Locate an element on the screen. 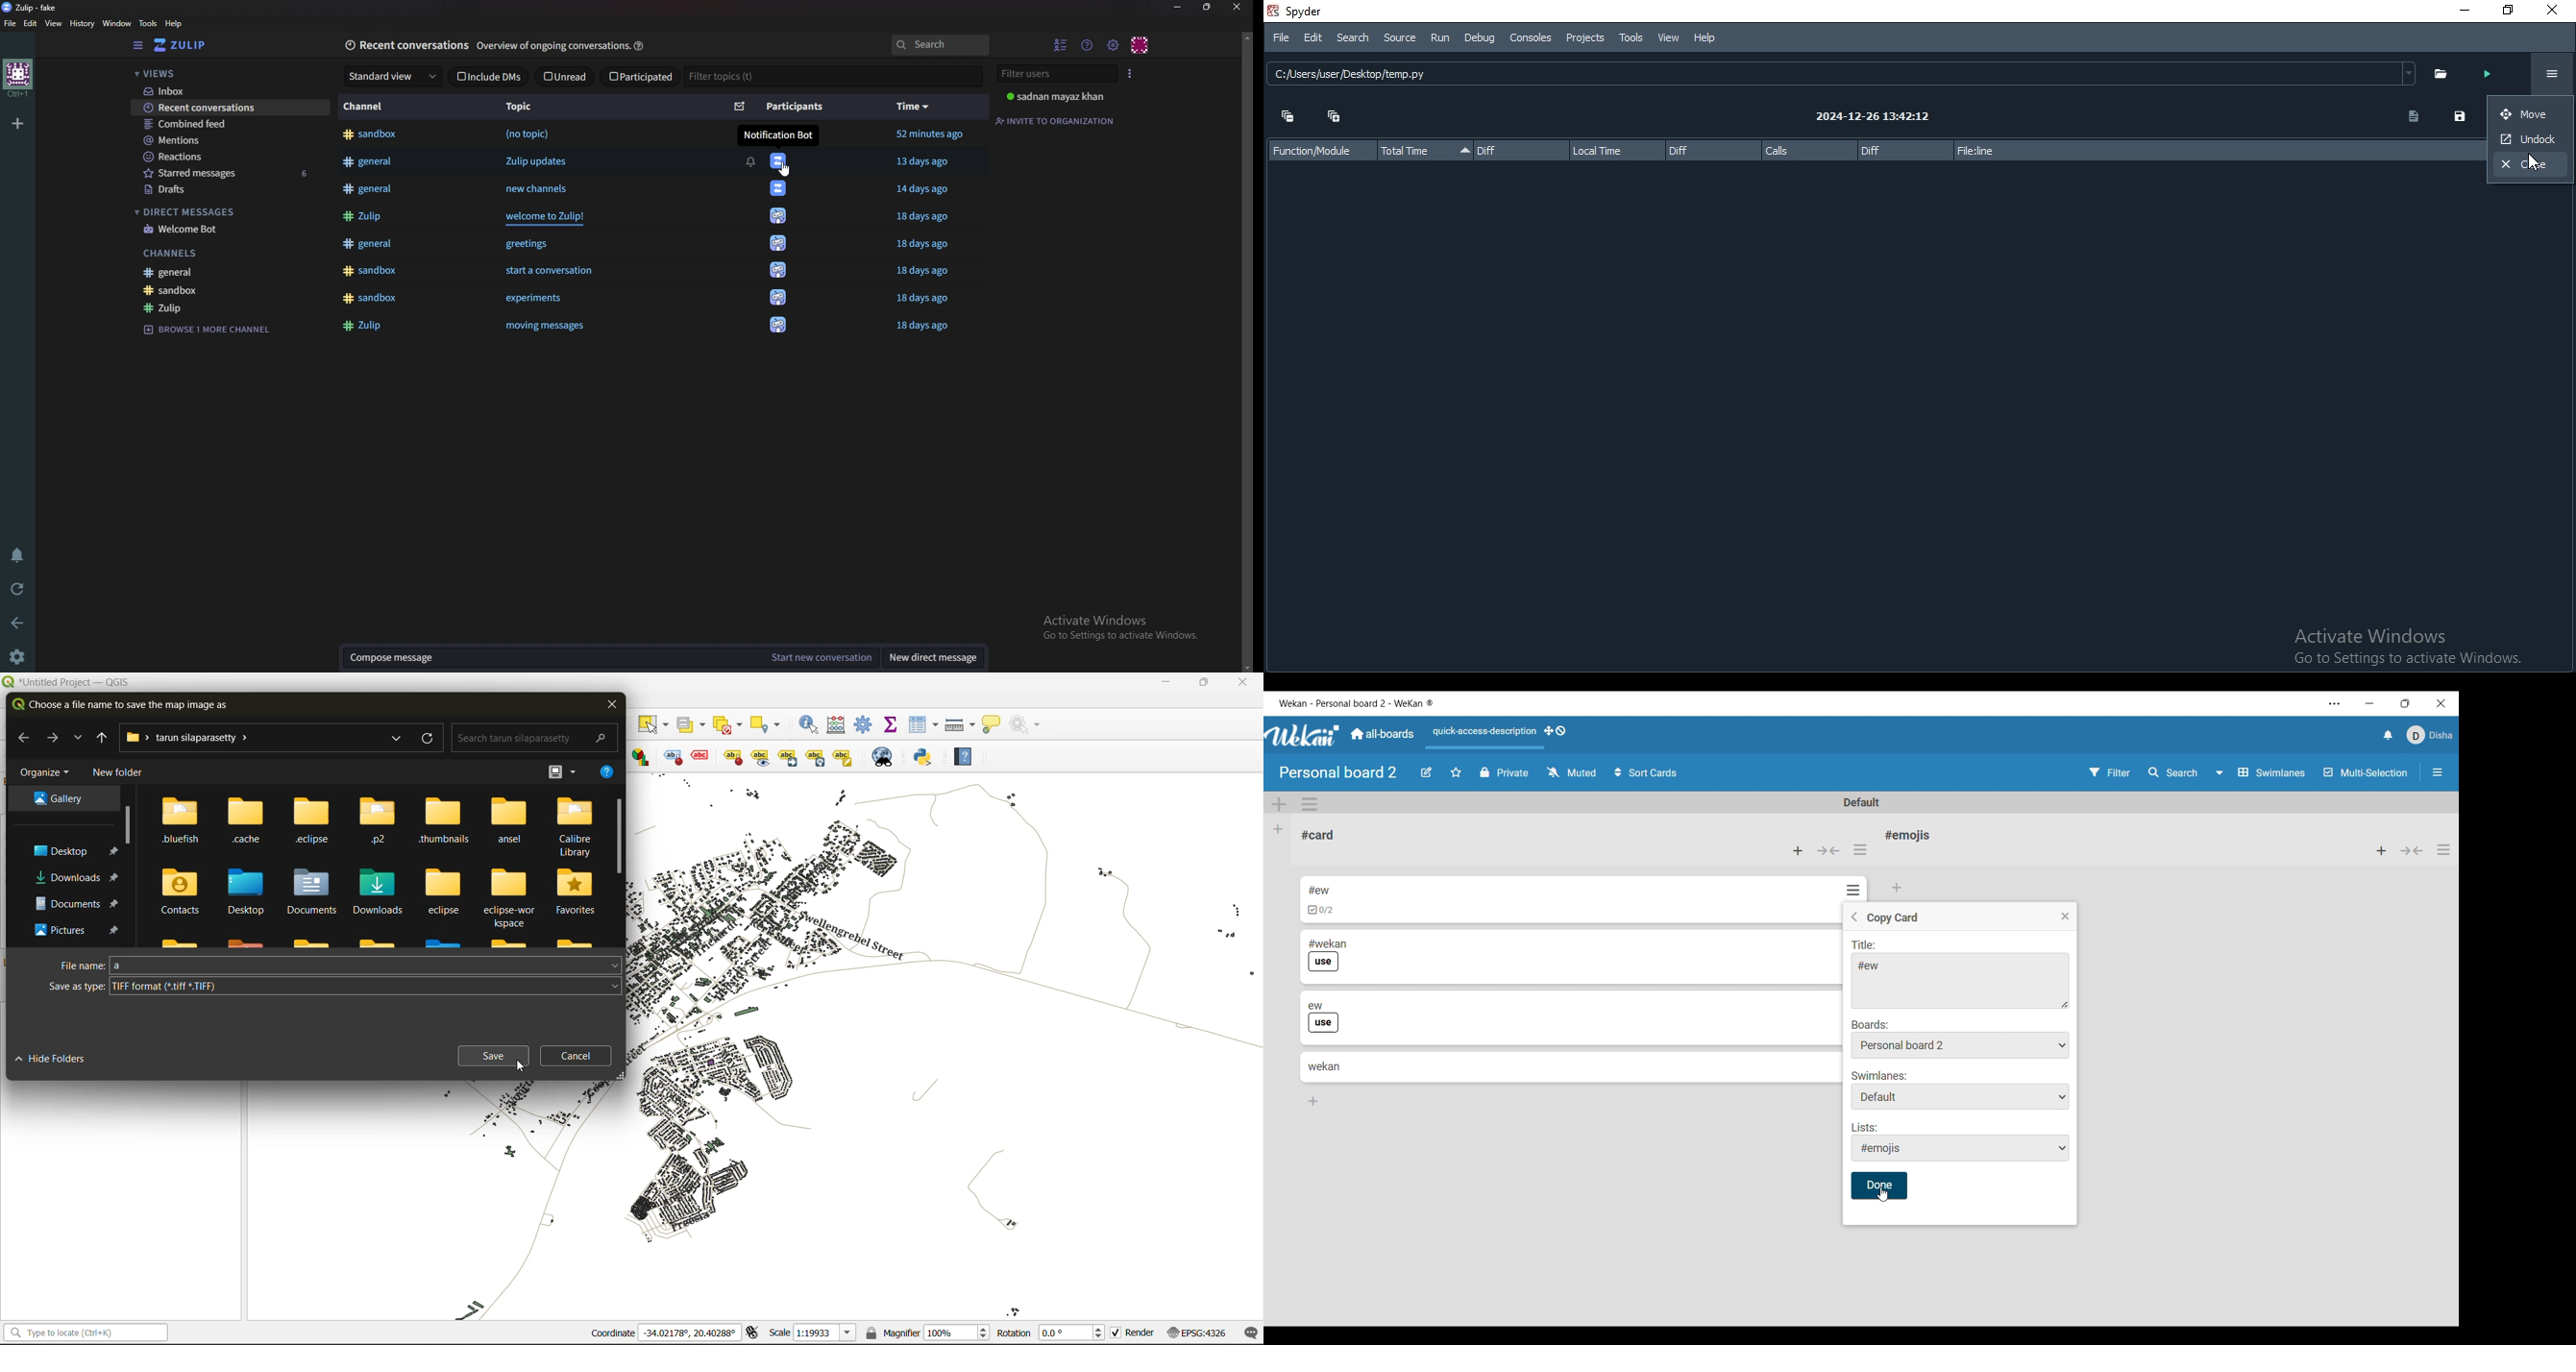  Move a label, diagrams or callout is located at coordinates (788, 757).